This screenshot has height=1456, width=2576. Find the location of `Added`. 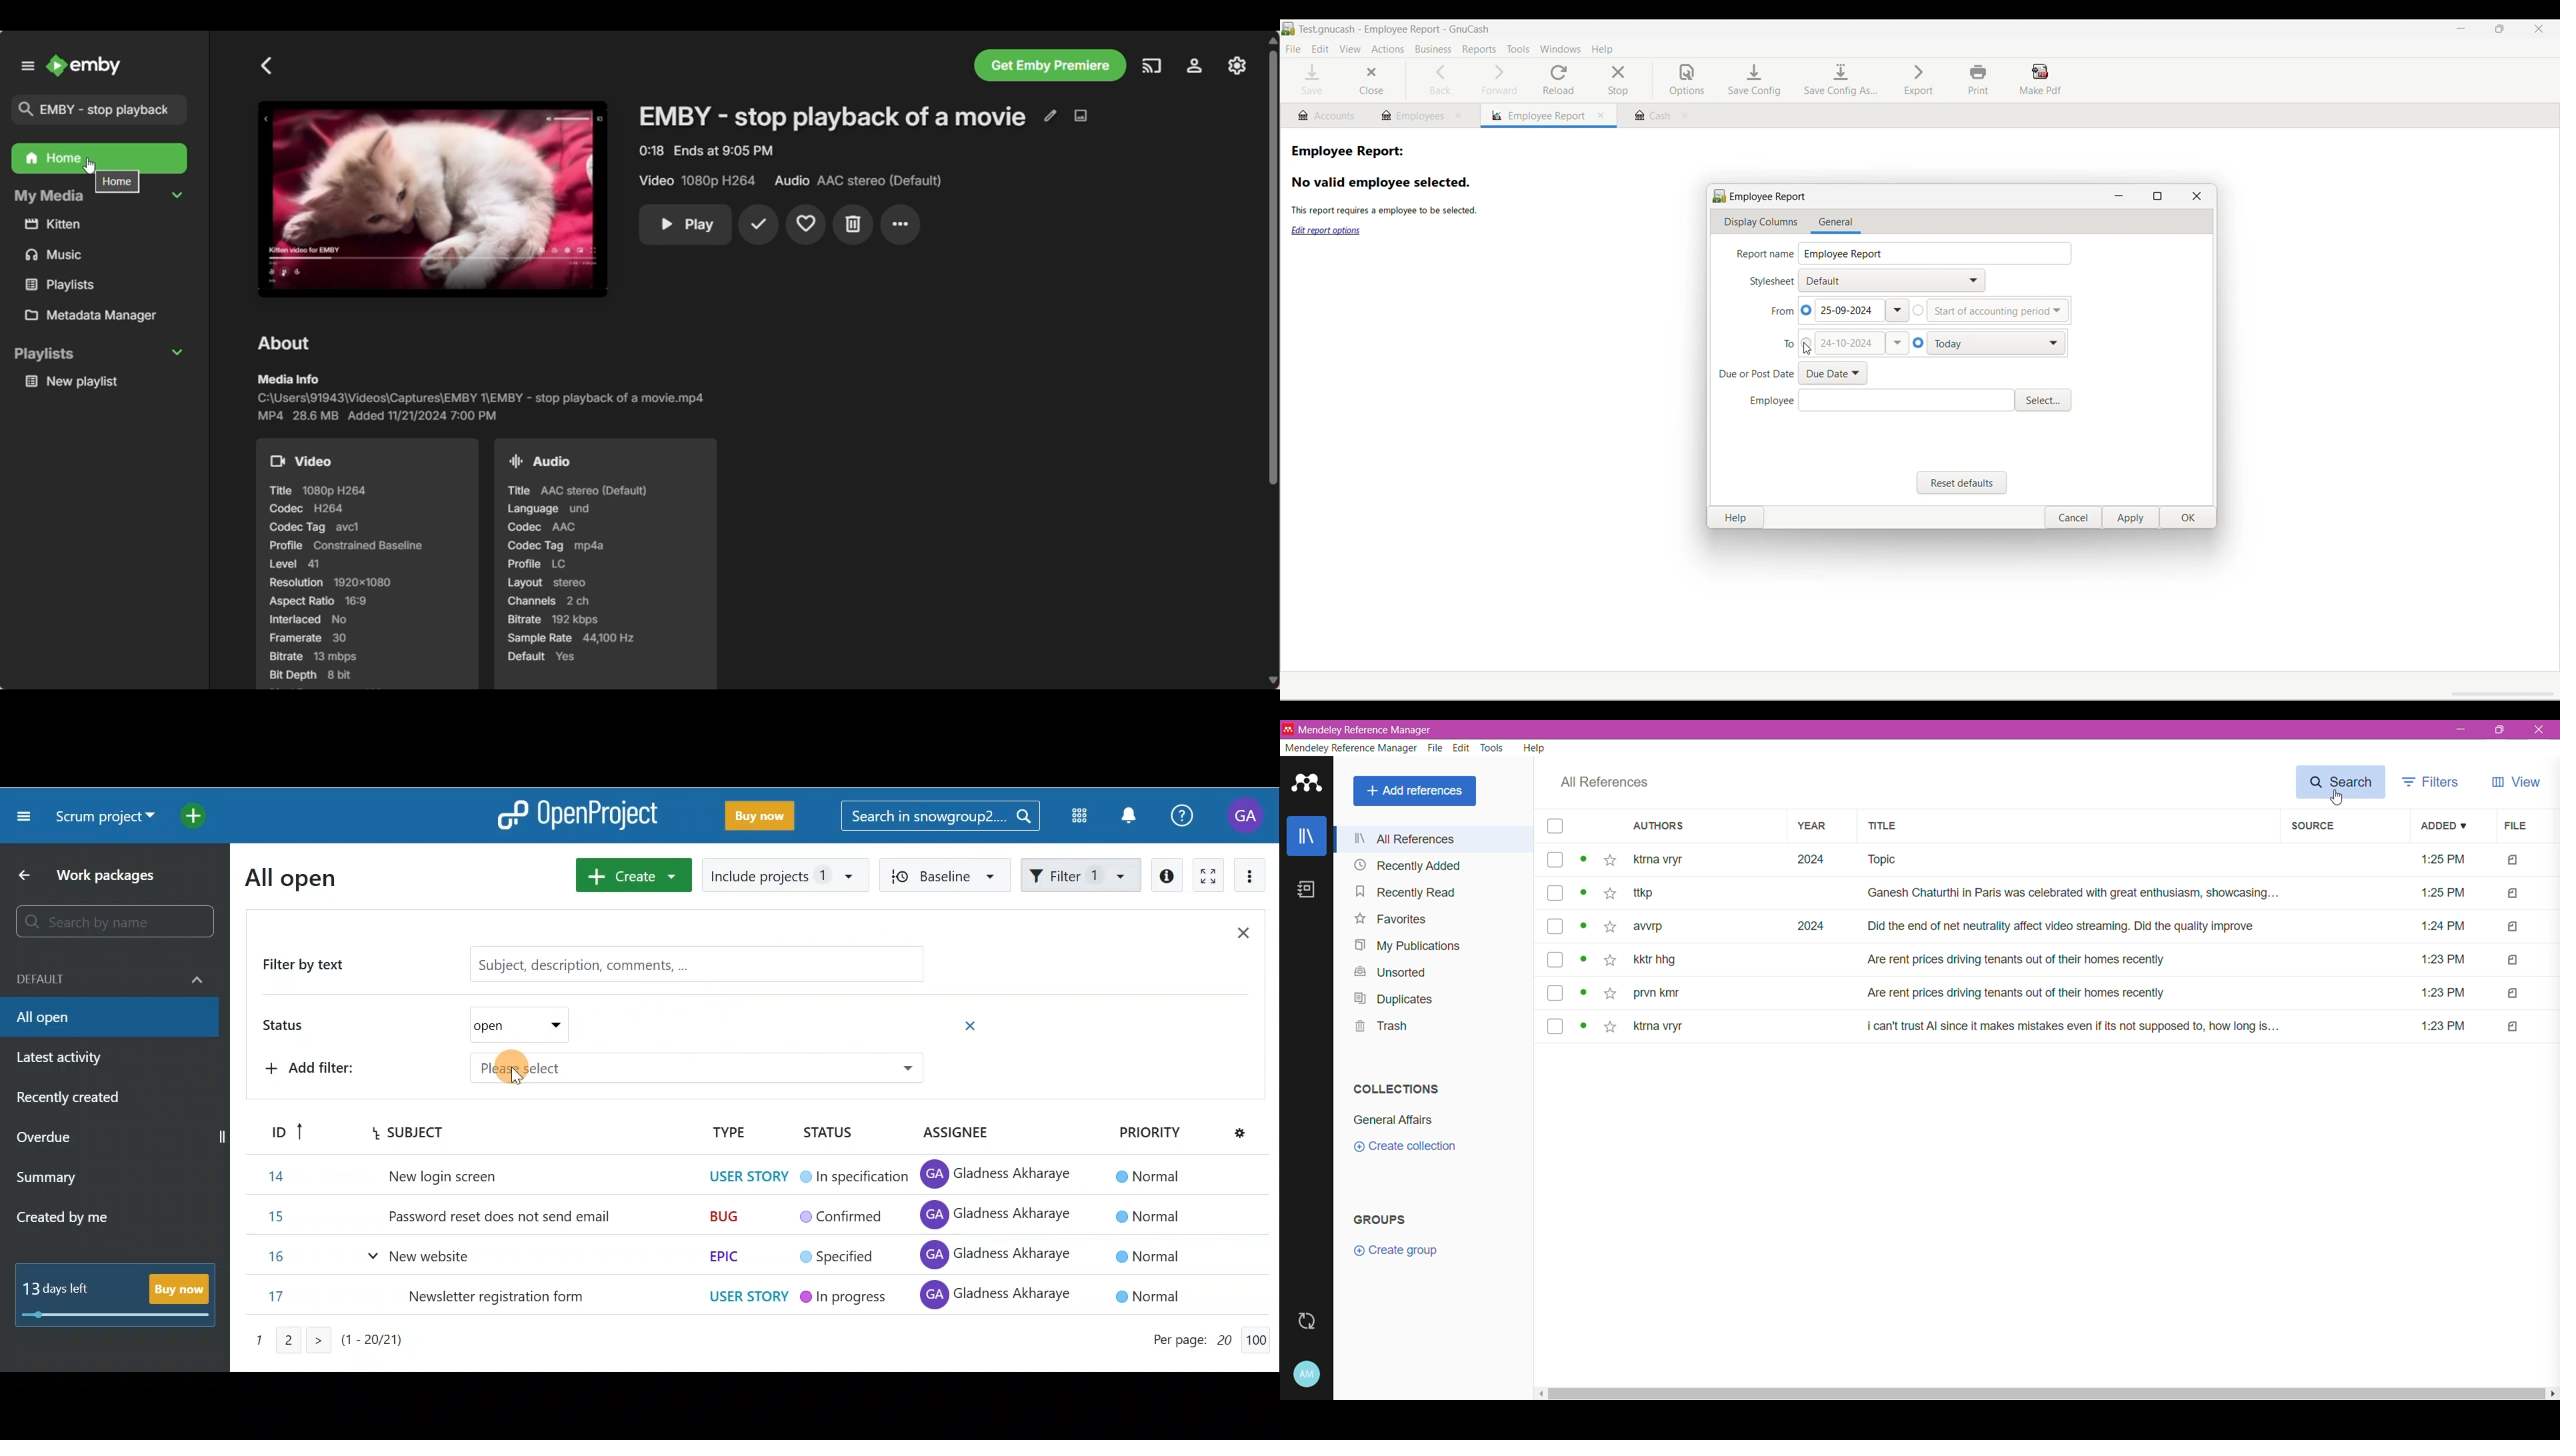

Added is located at coordinates (2444, 826).